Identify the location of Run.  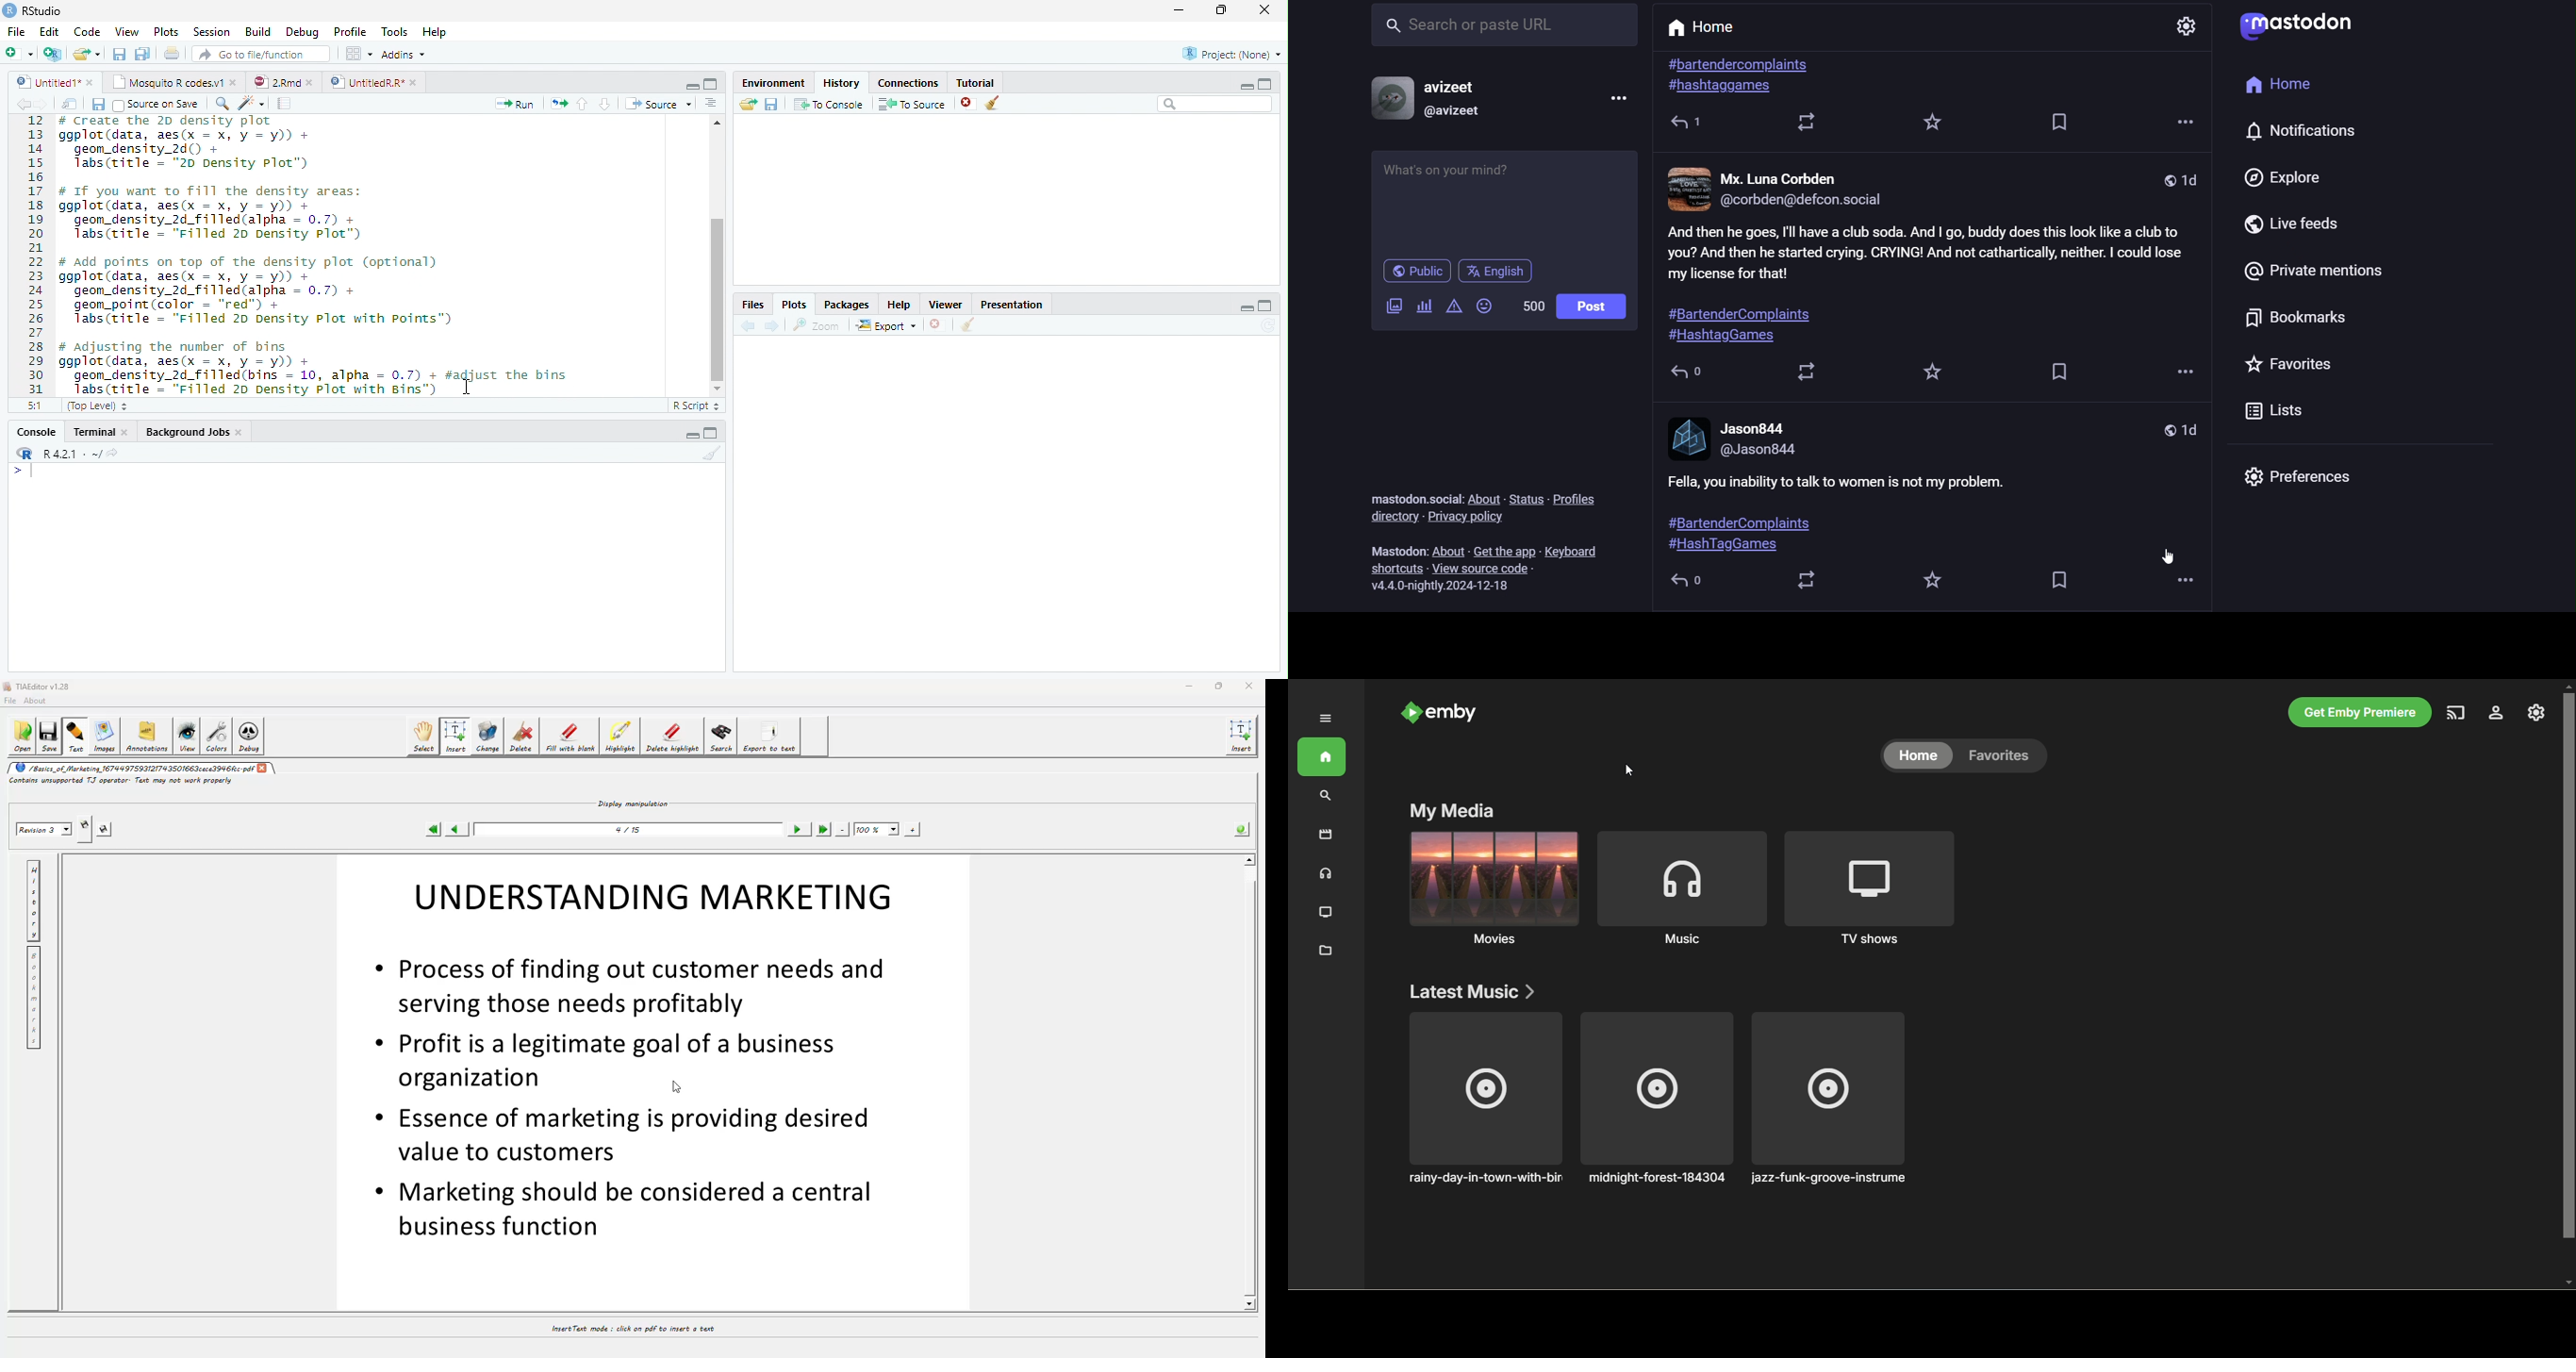
(512, 105).